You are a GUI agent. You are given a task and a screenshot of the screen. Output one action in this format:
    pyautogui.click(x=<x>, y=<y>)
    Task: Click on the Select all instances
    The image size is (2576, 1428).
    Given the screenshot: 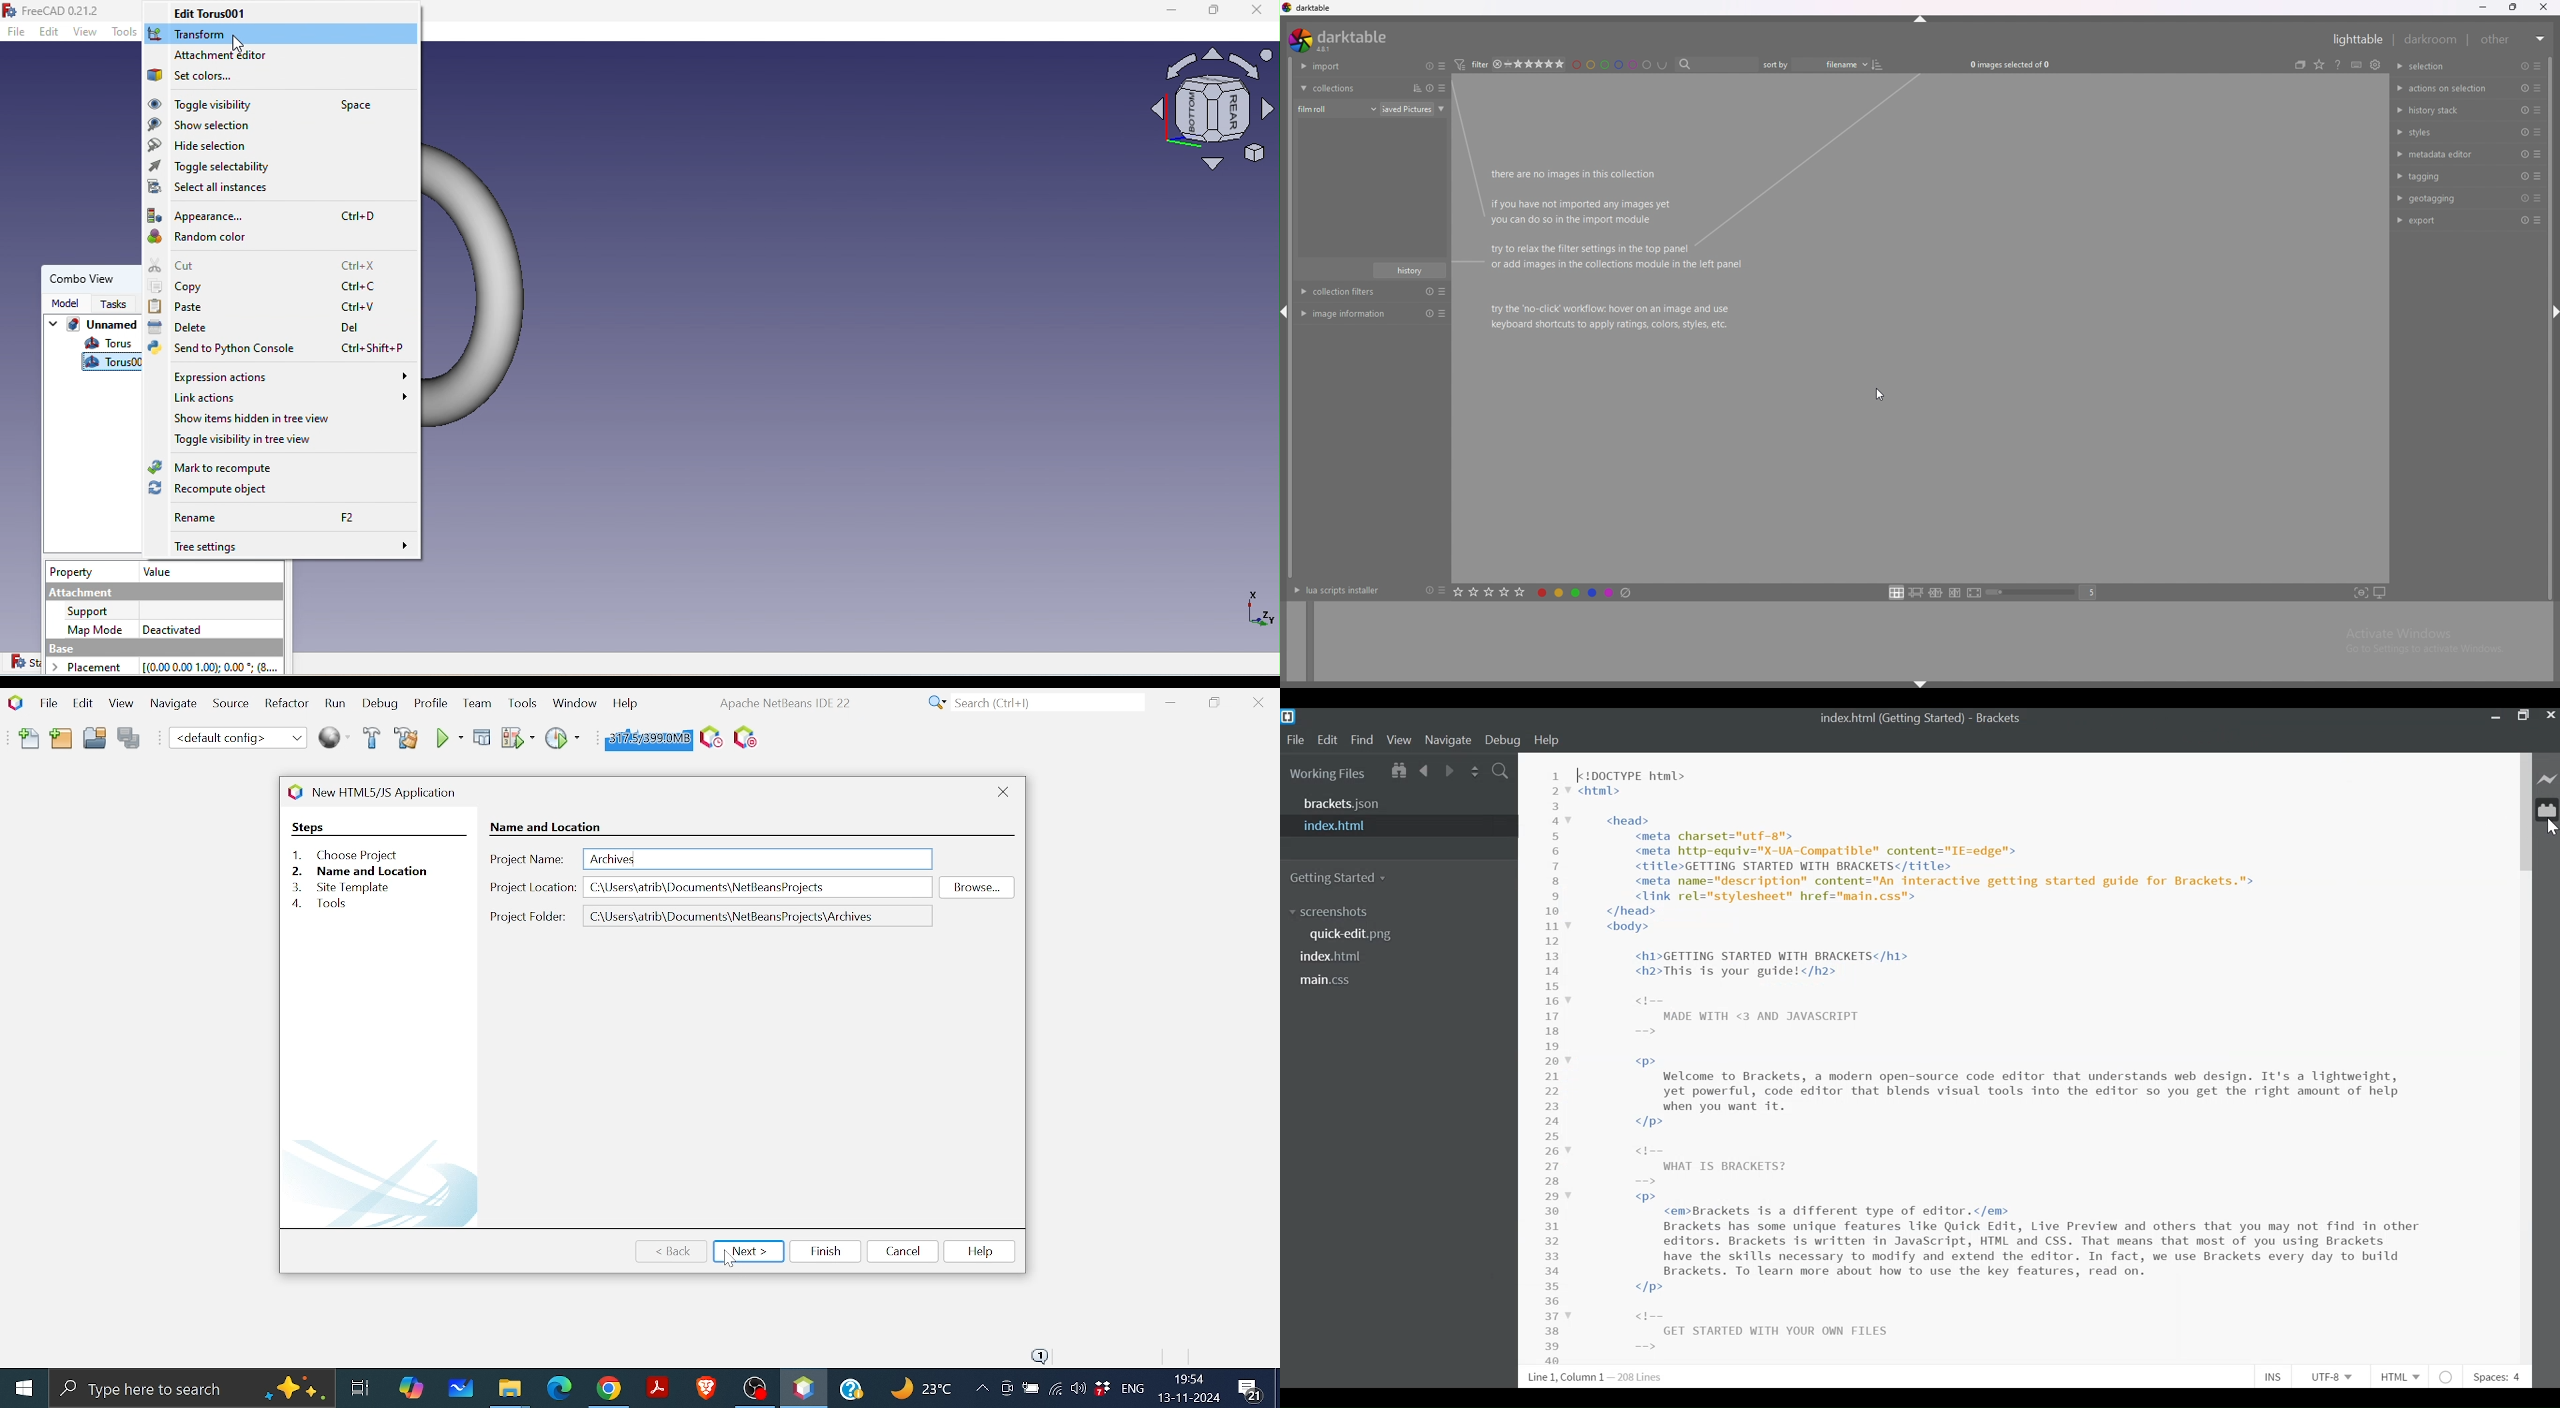 What is the action you would take?
    pyautogui.click(x=213, y=188)
    